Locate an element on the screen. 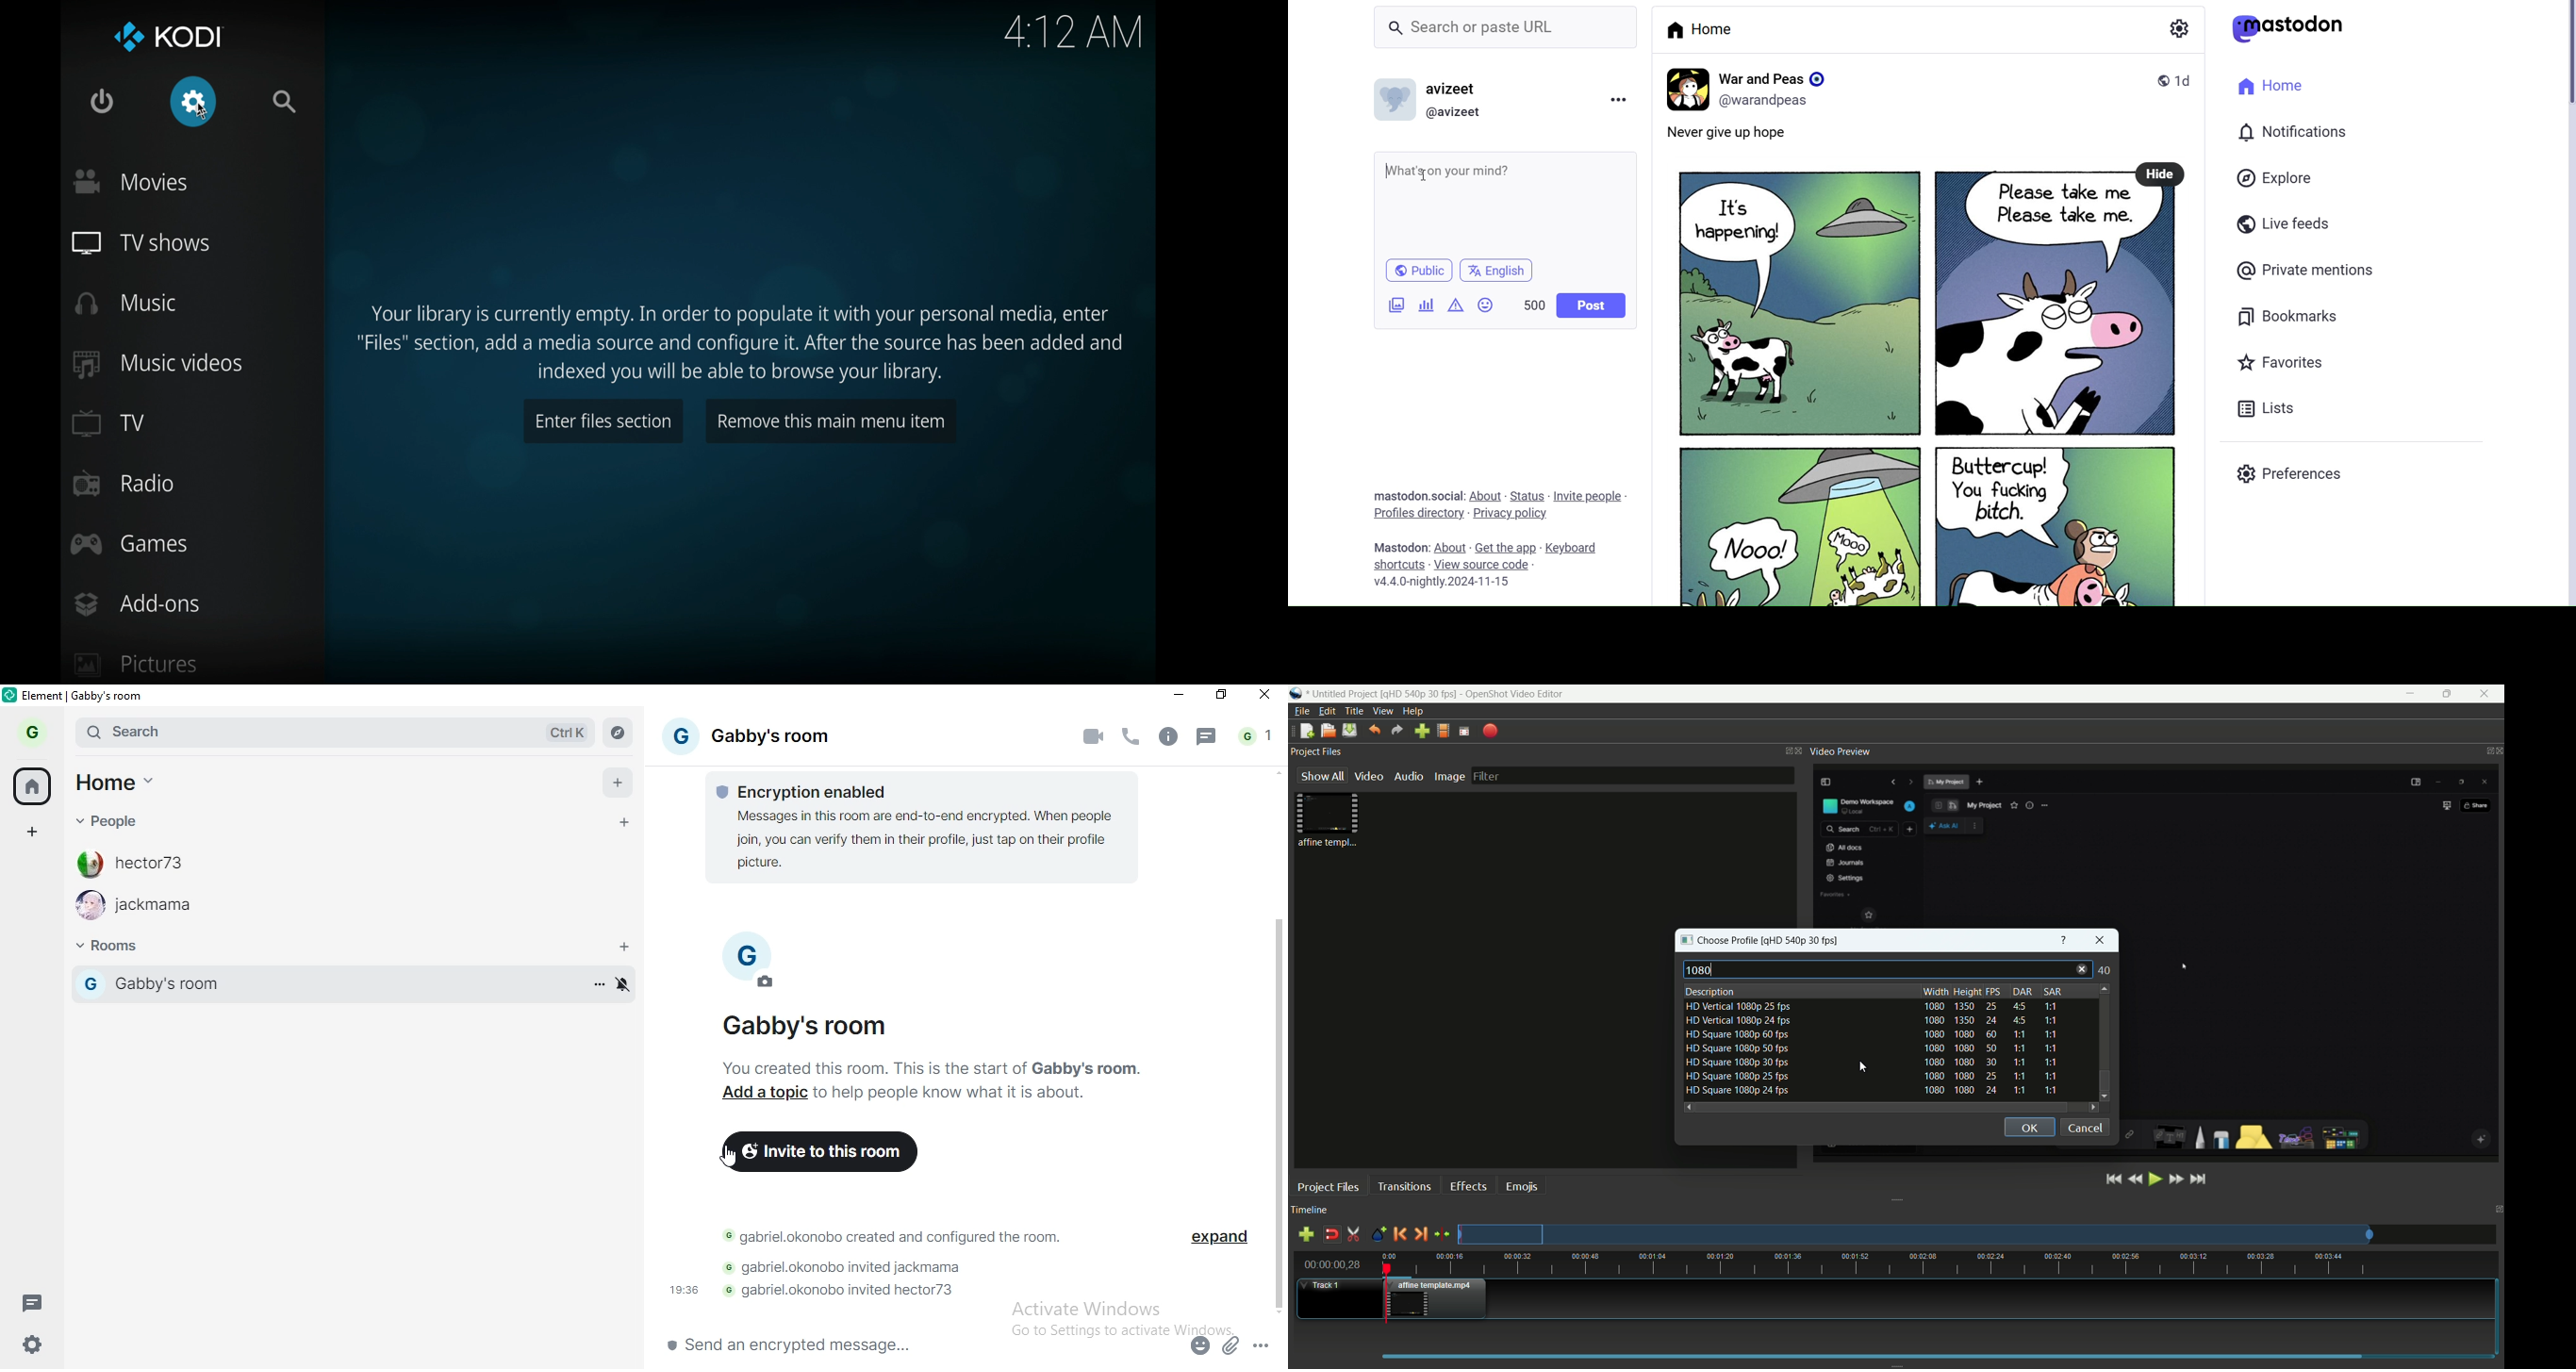  description is located at coordinates (1711, 992).